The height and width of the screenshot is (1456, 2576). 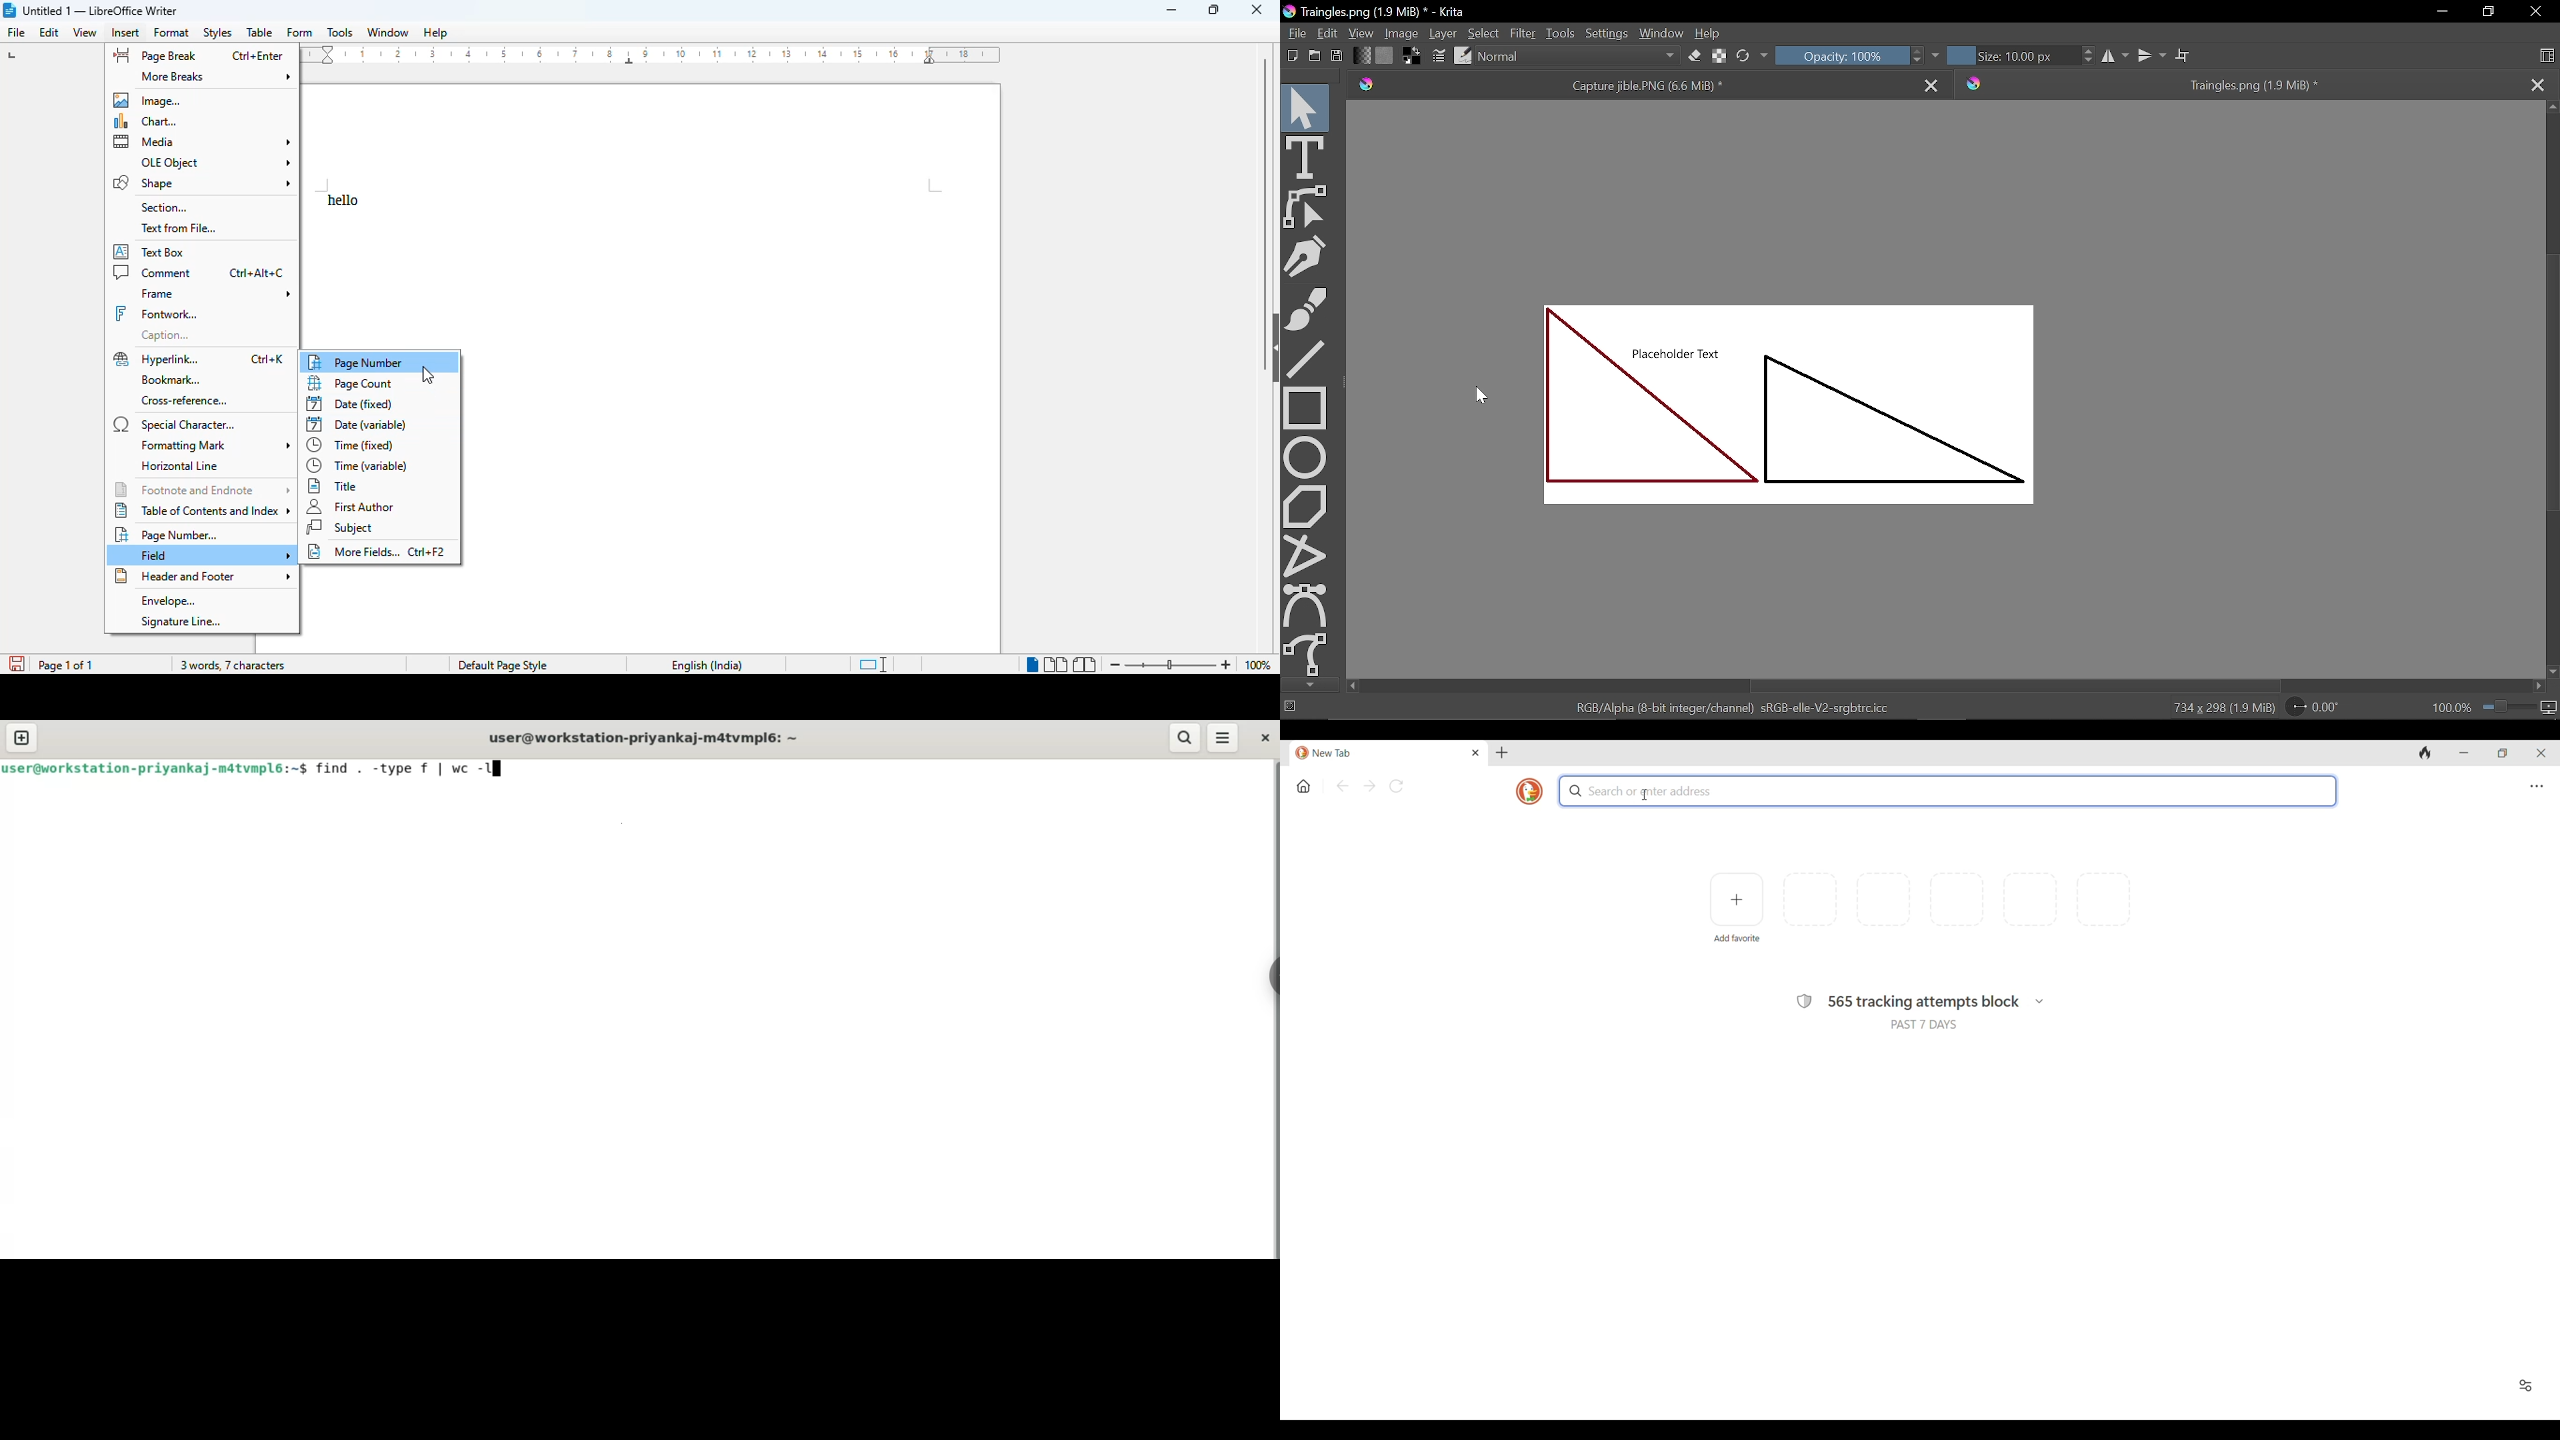 I want to click on special character, so click(x=178, y=425).